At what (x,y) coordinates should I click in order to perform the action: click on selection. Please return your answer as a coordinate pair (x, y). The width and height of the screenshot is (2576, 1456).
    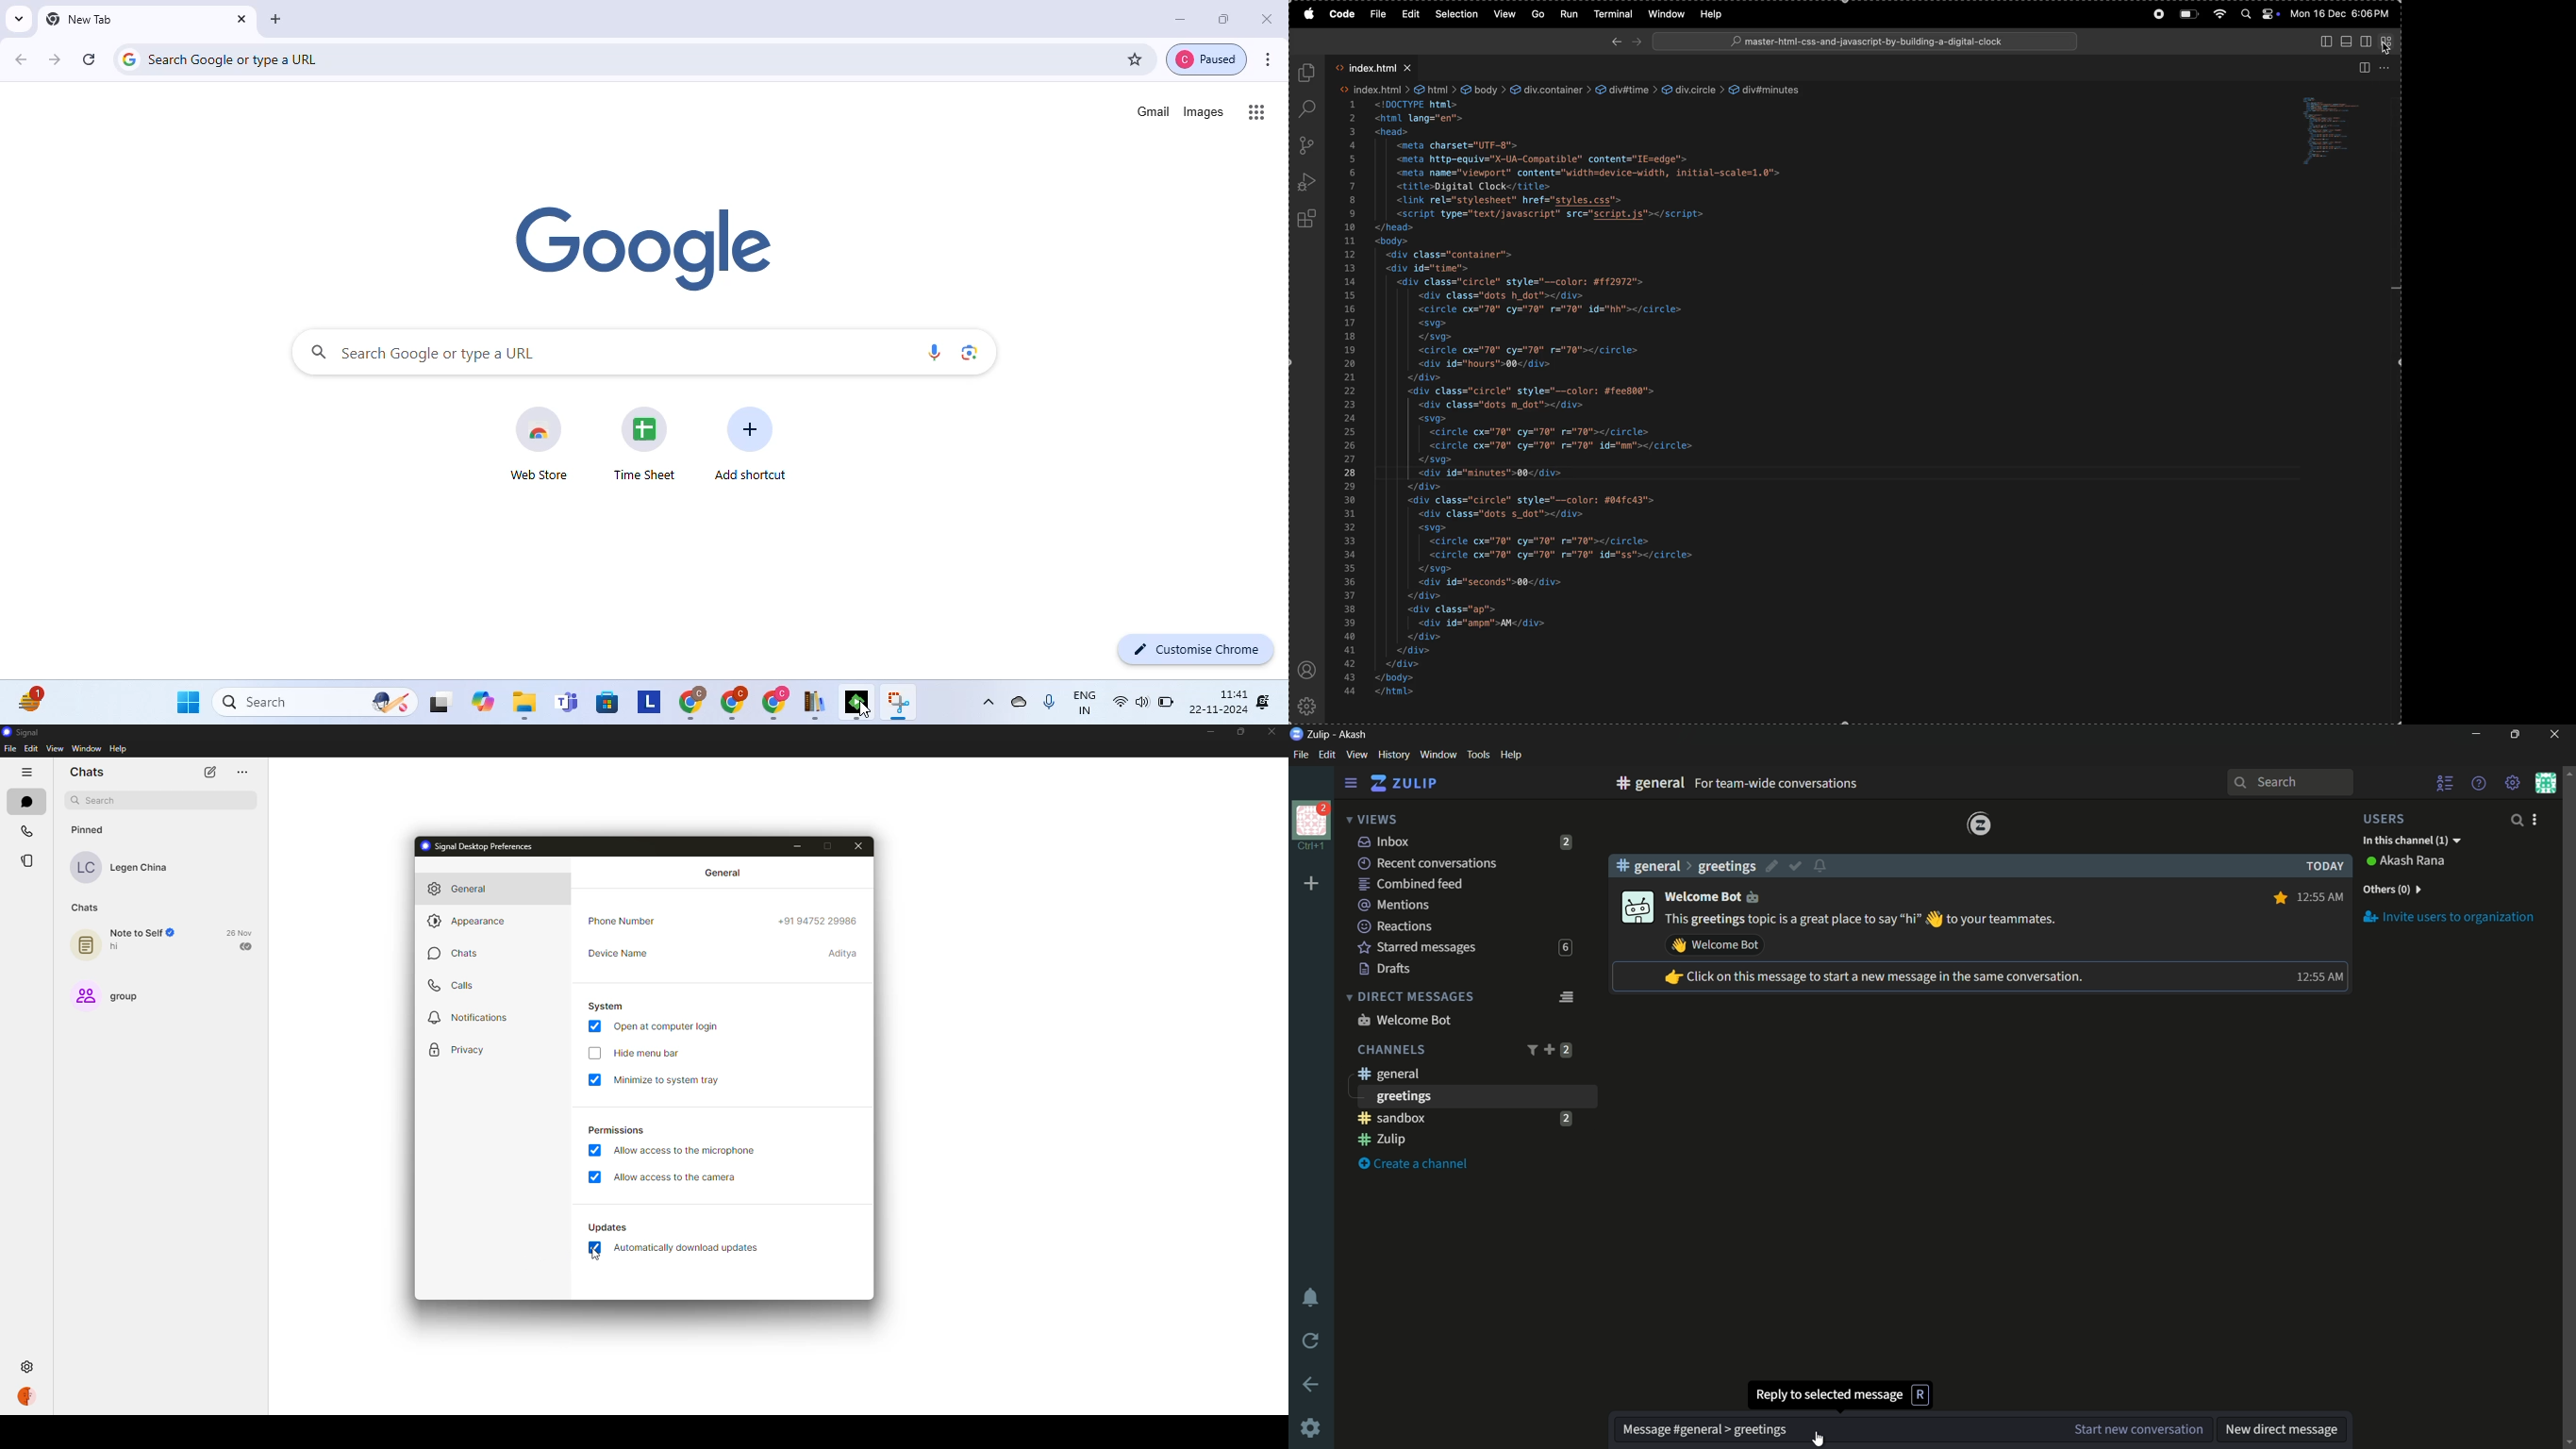
    Looking at the image, I should click on (1456, 14).